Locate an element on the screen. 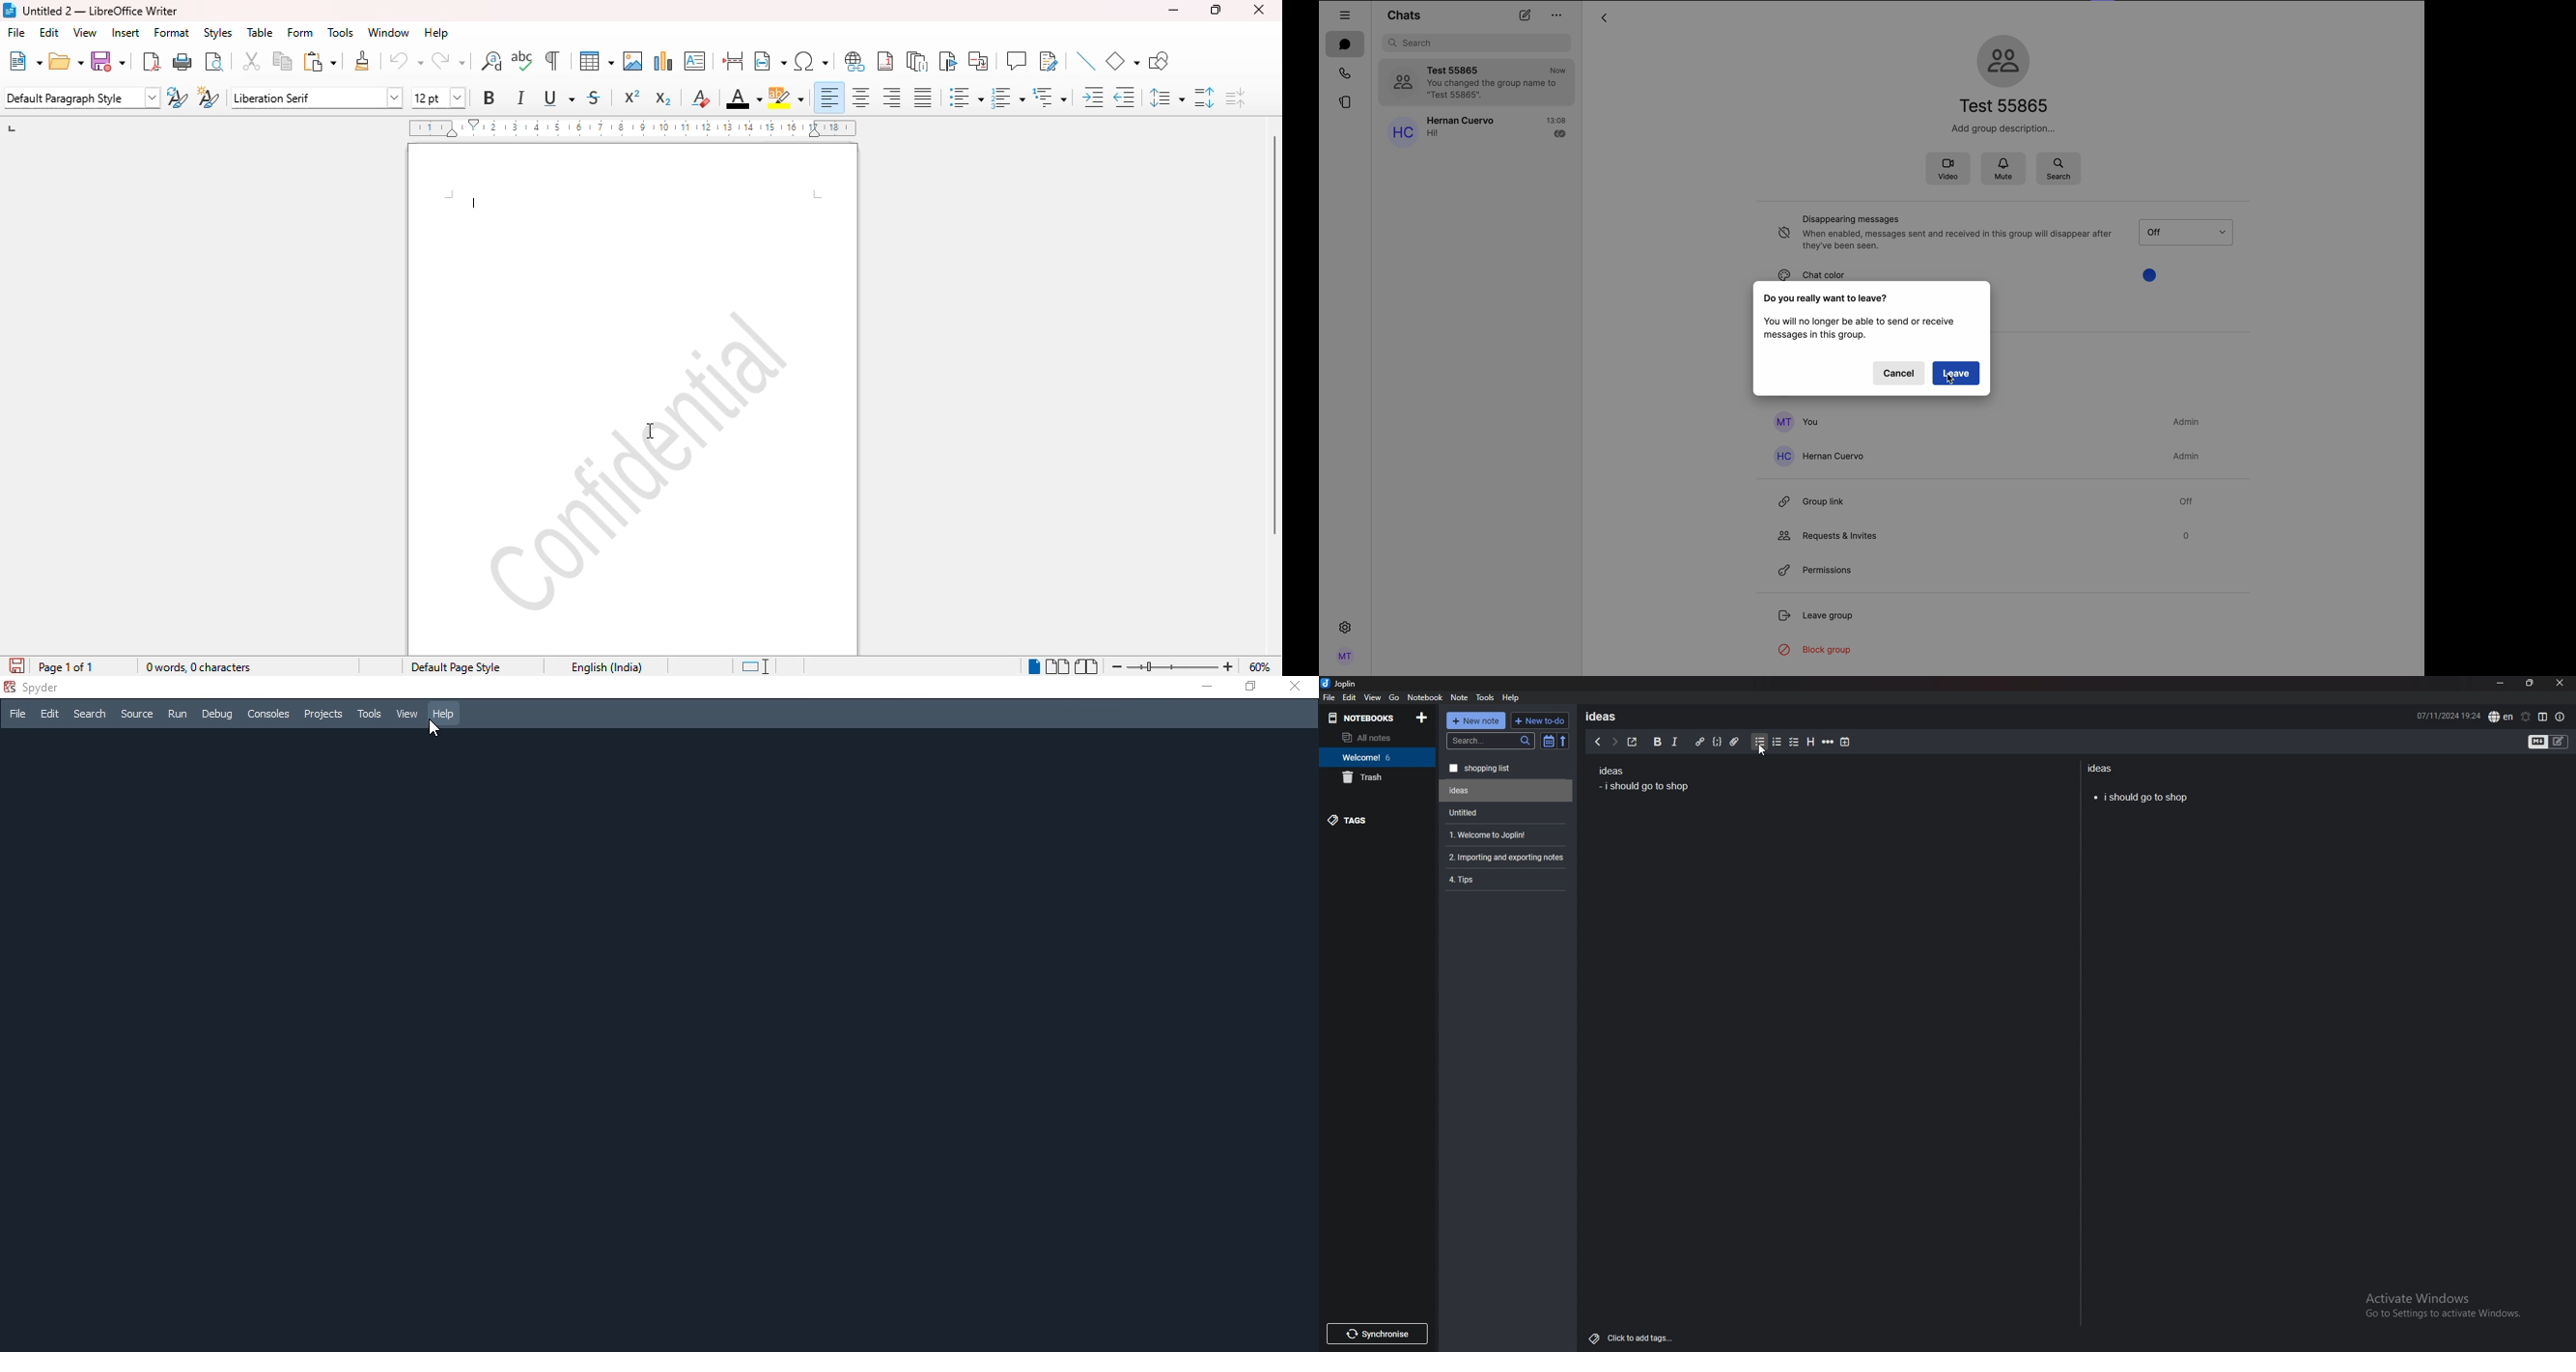  vertical scroll bar is located at coordinates (1274, 335).